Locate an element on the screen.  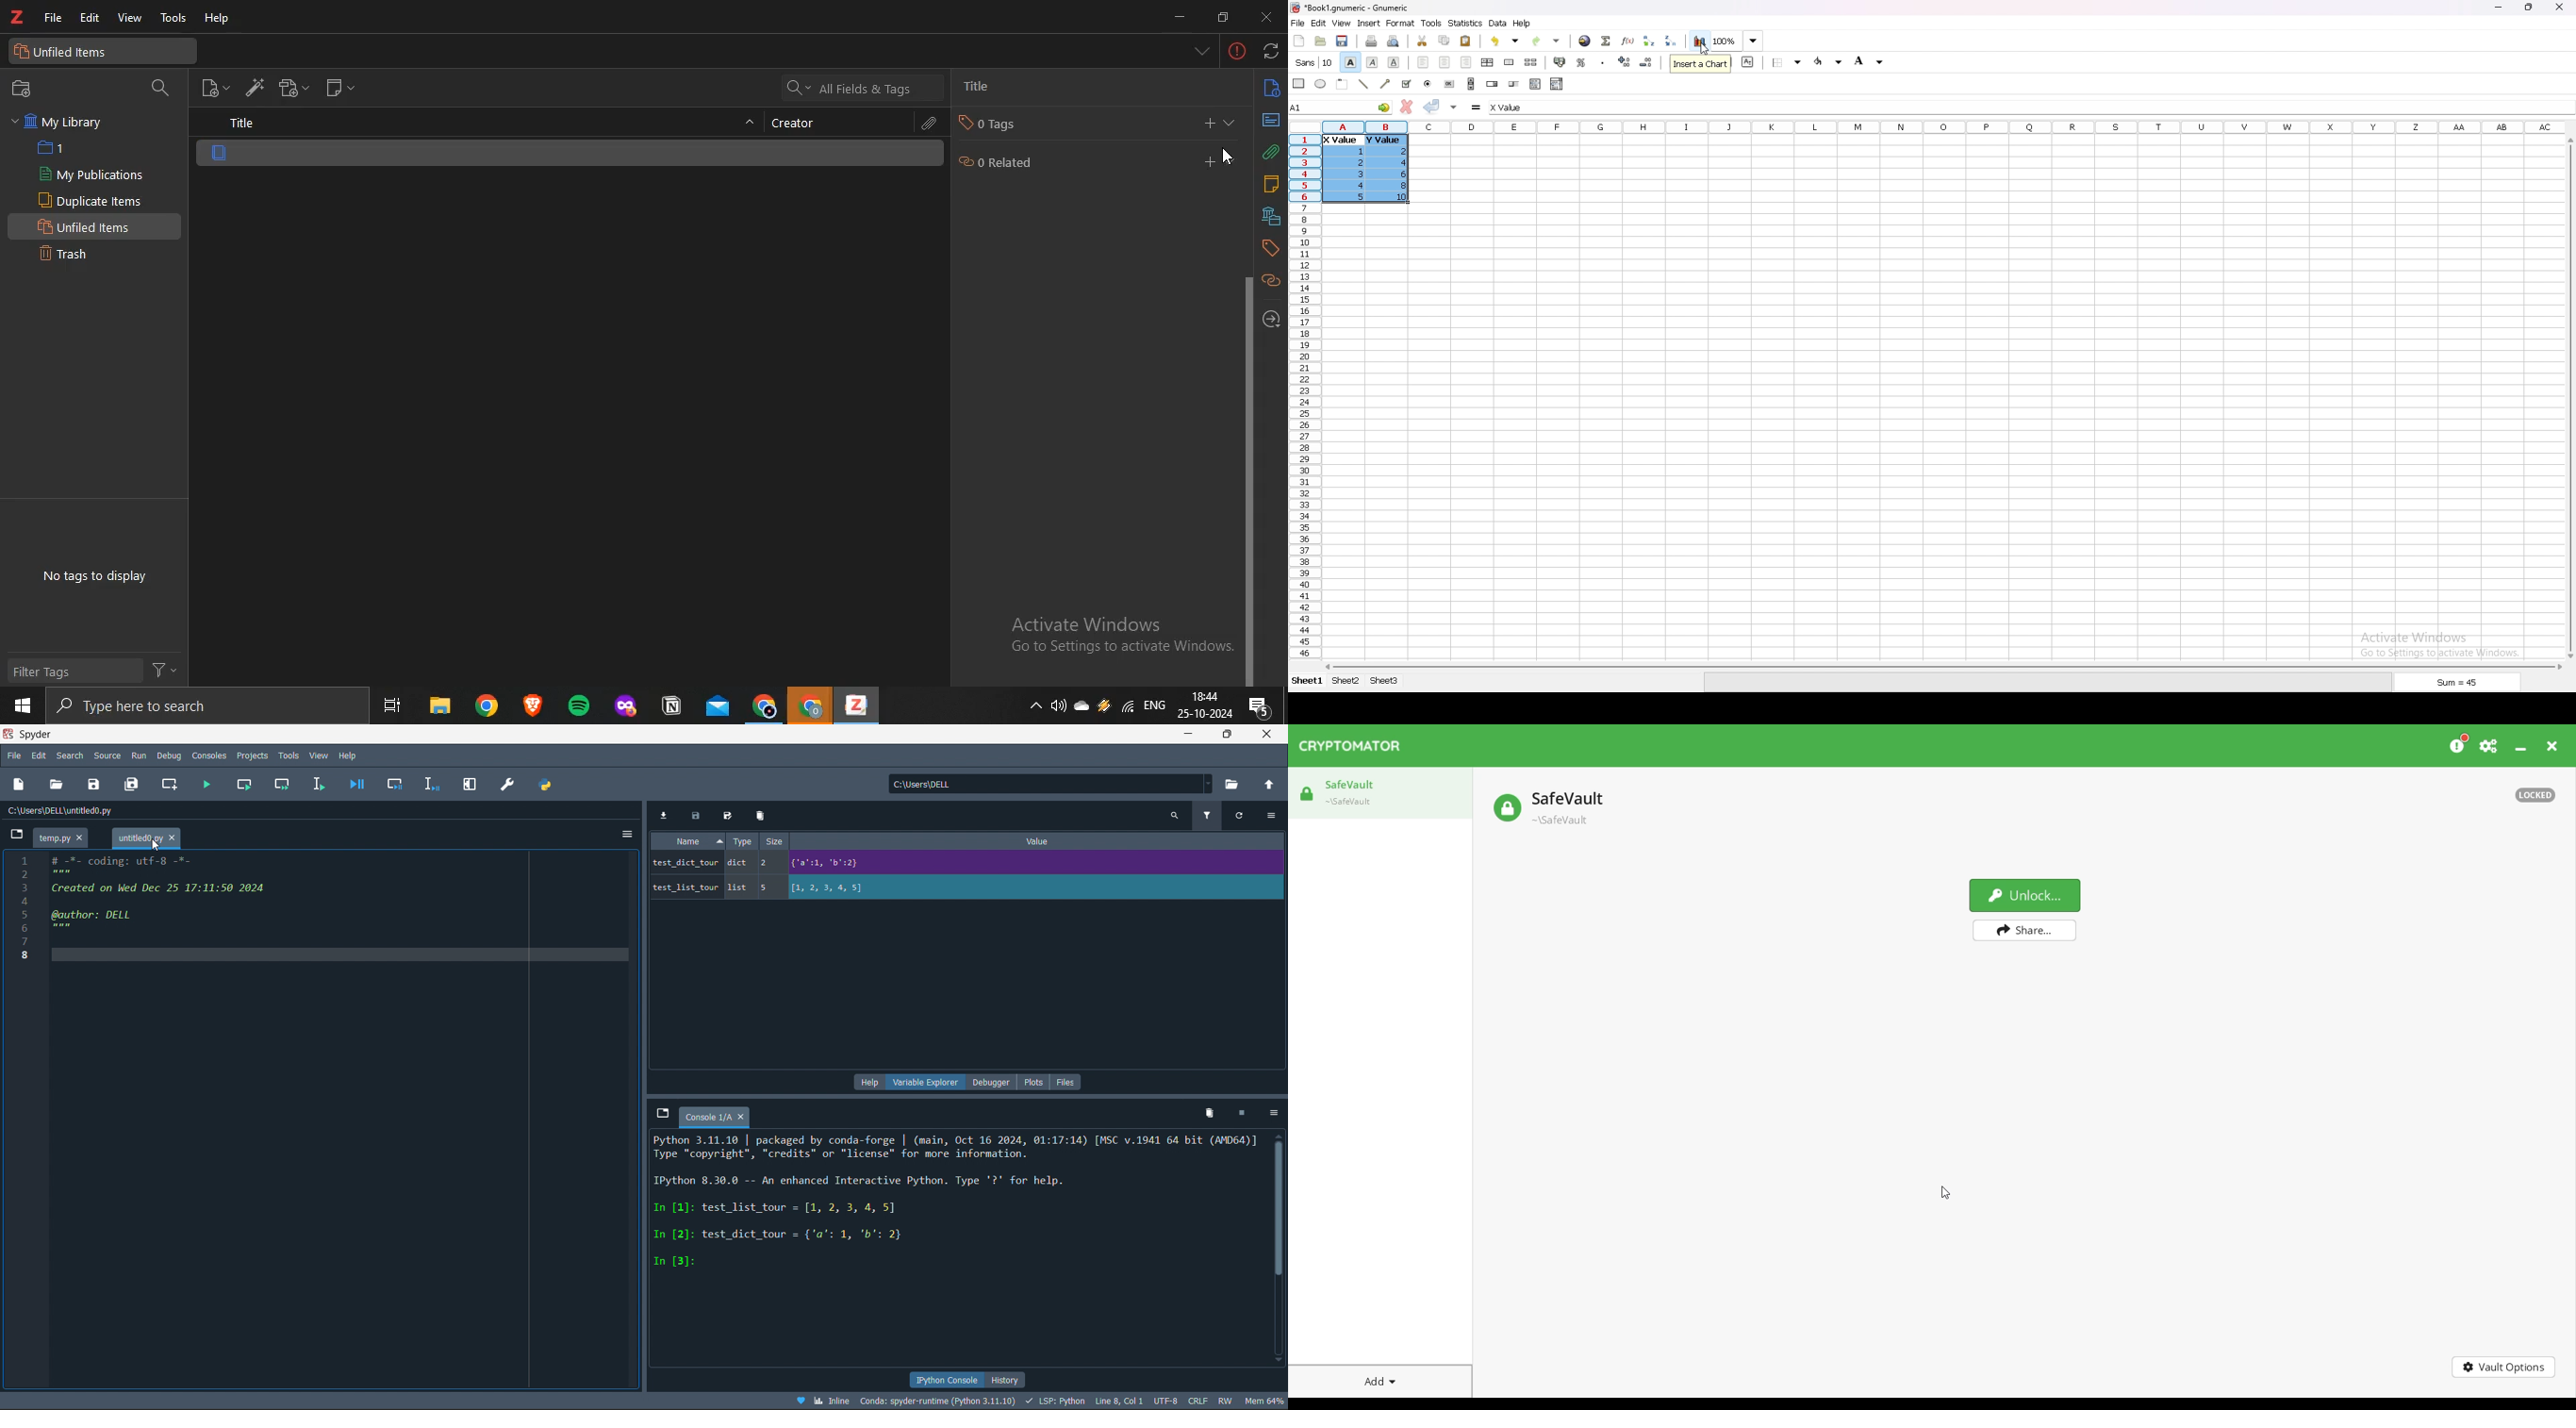
interrupt kernel is located at coordinates (1246, 1114).